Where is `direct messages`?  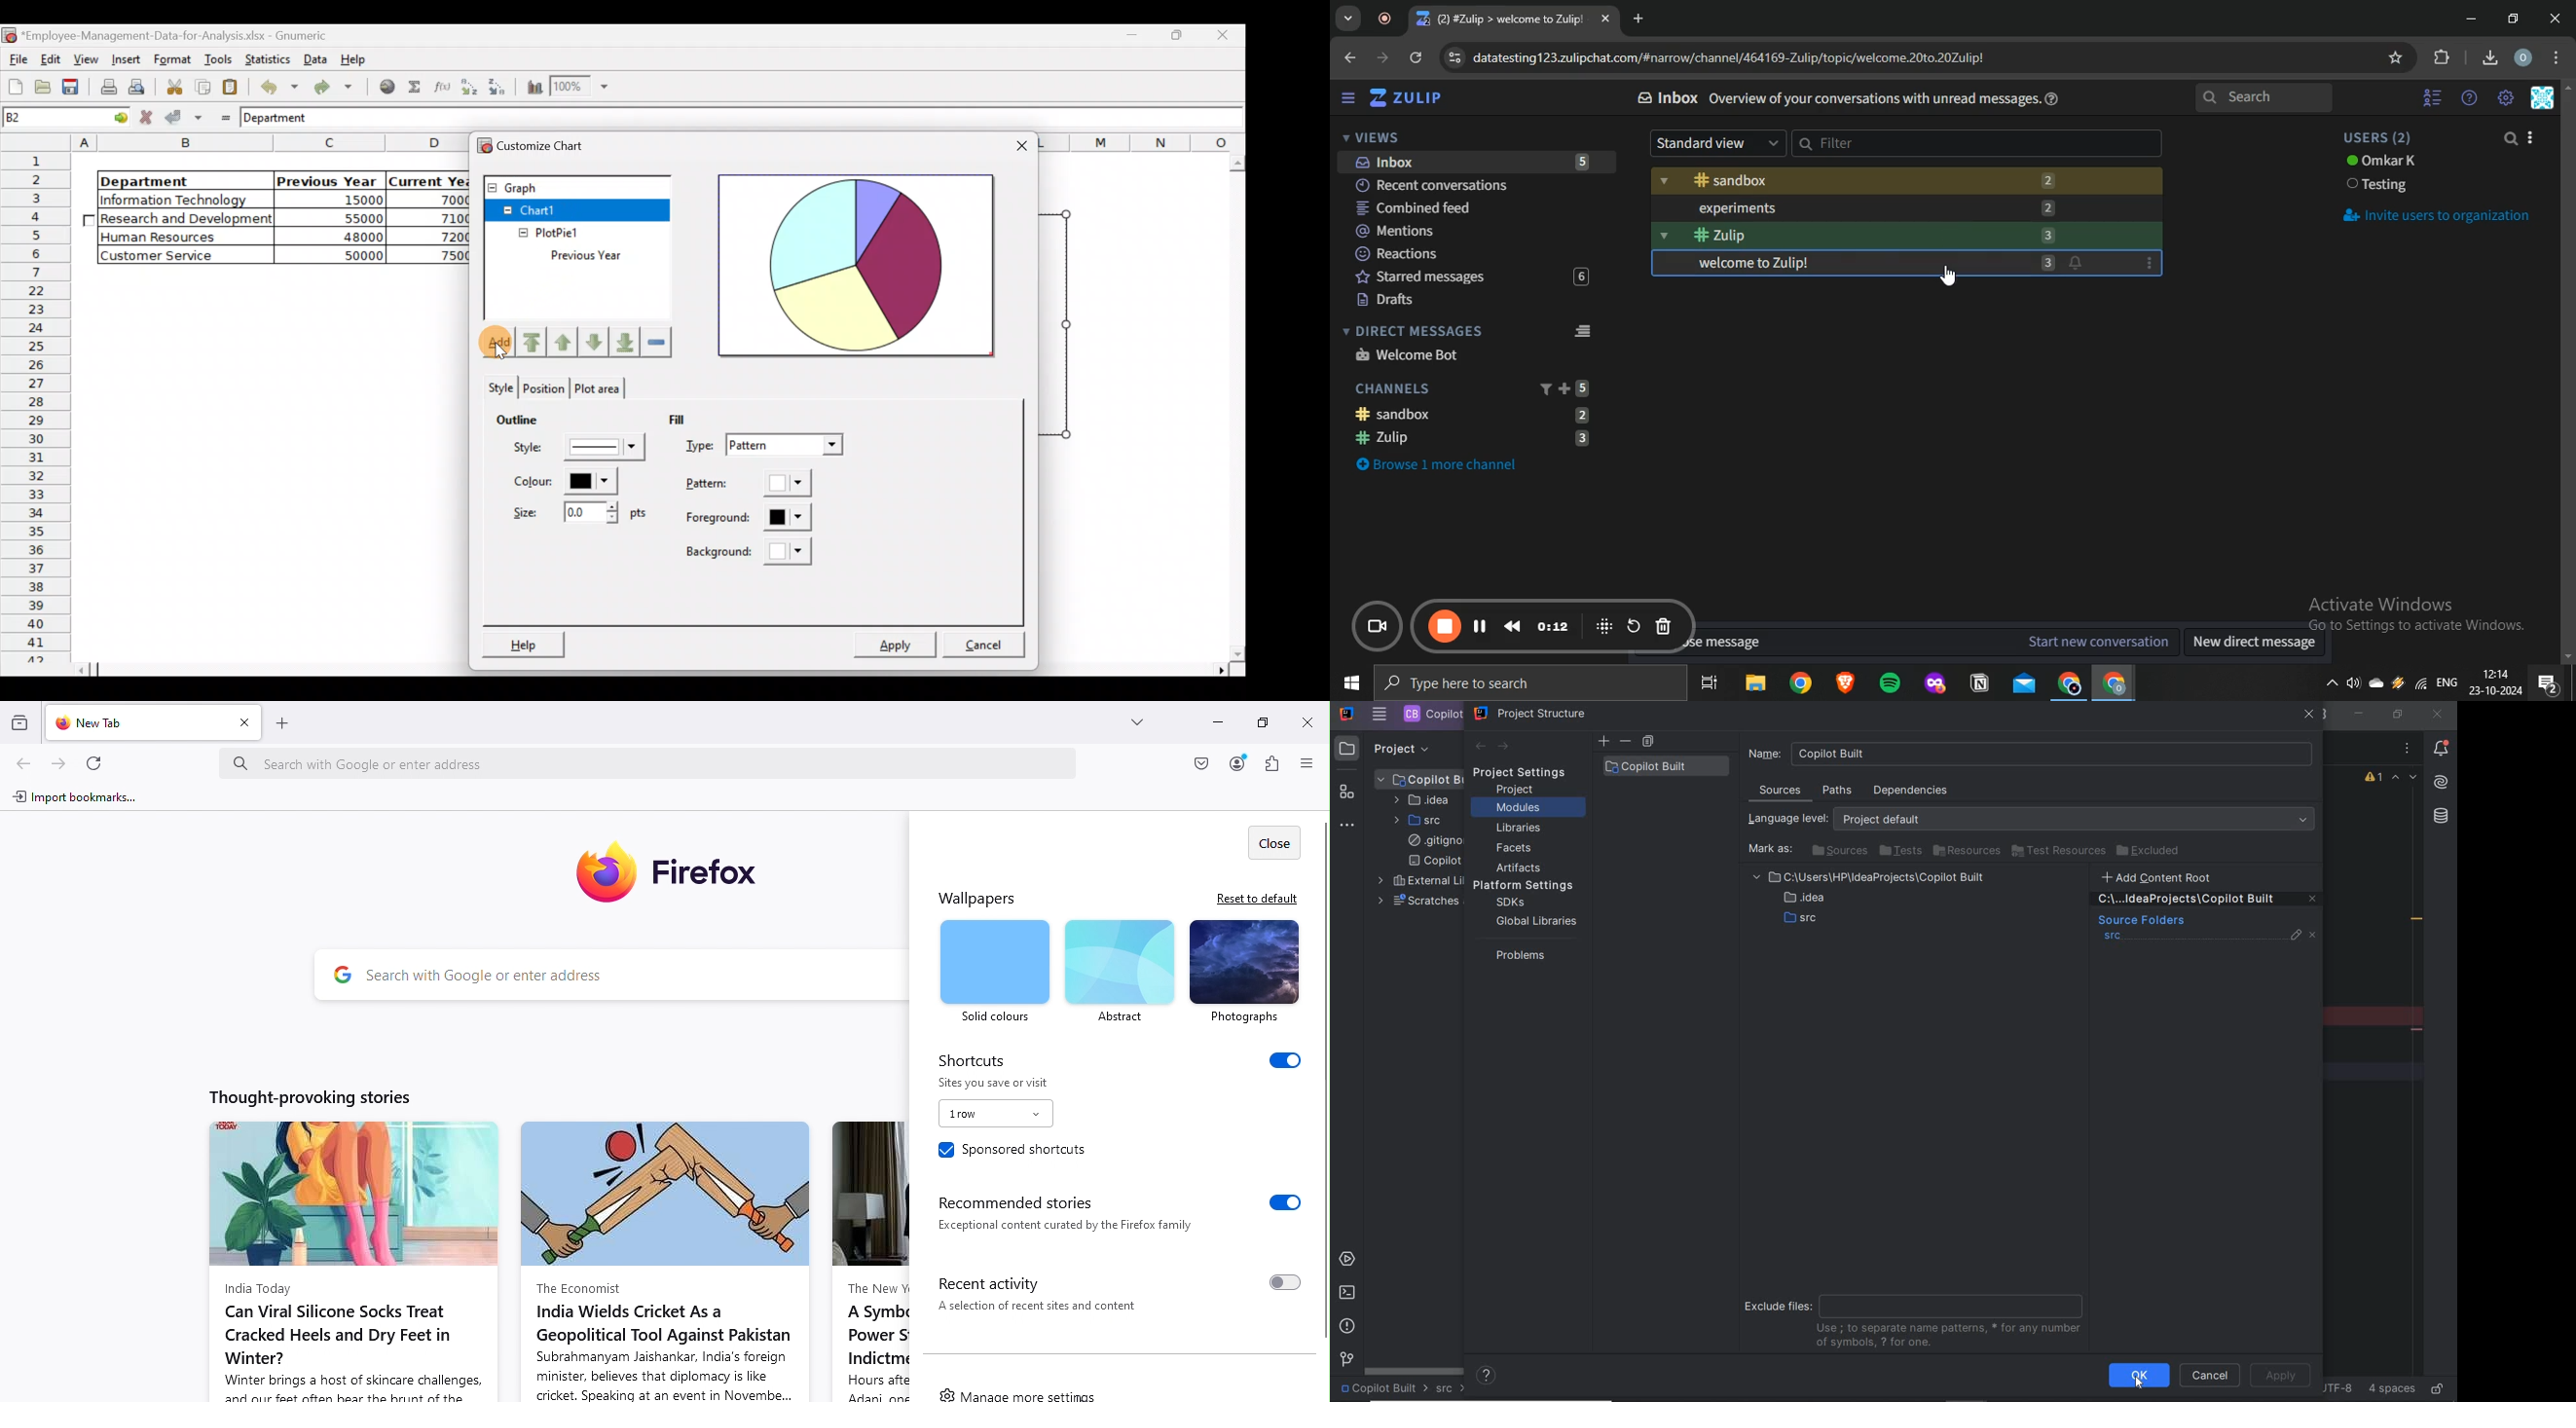 direct messages is located at coordinates (1471, 330).